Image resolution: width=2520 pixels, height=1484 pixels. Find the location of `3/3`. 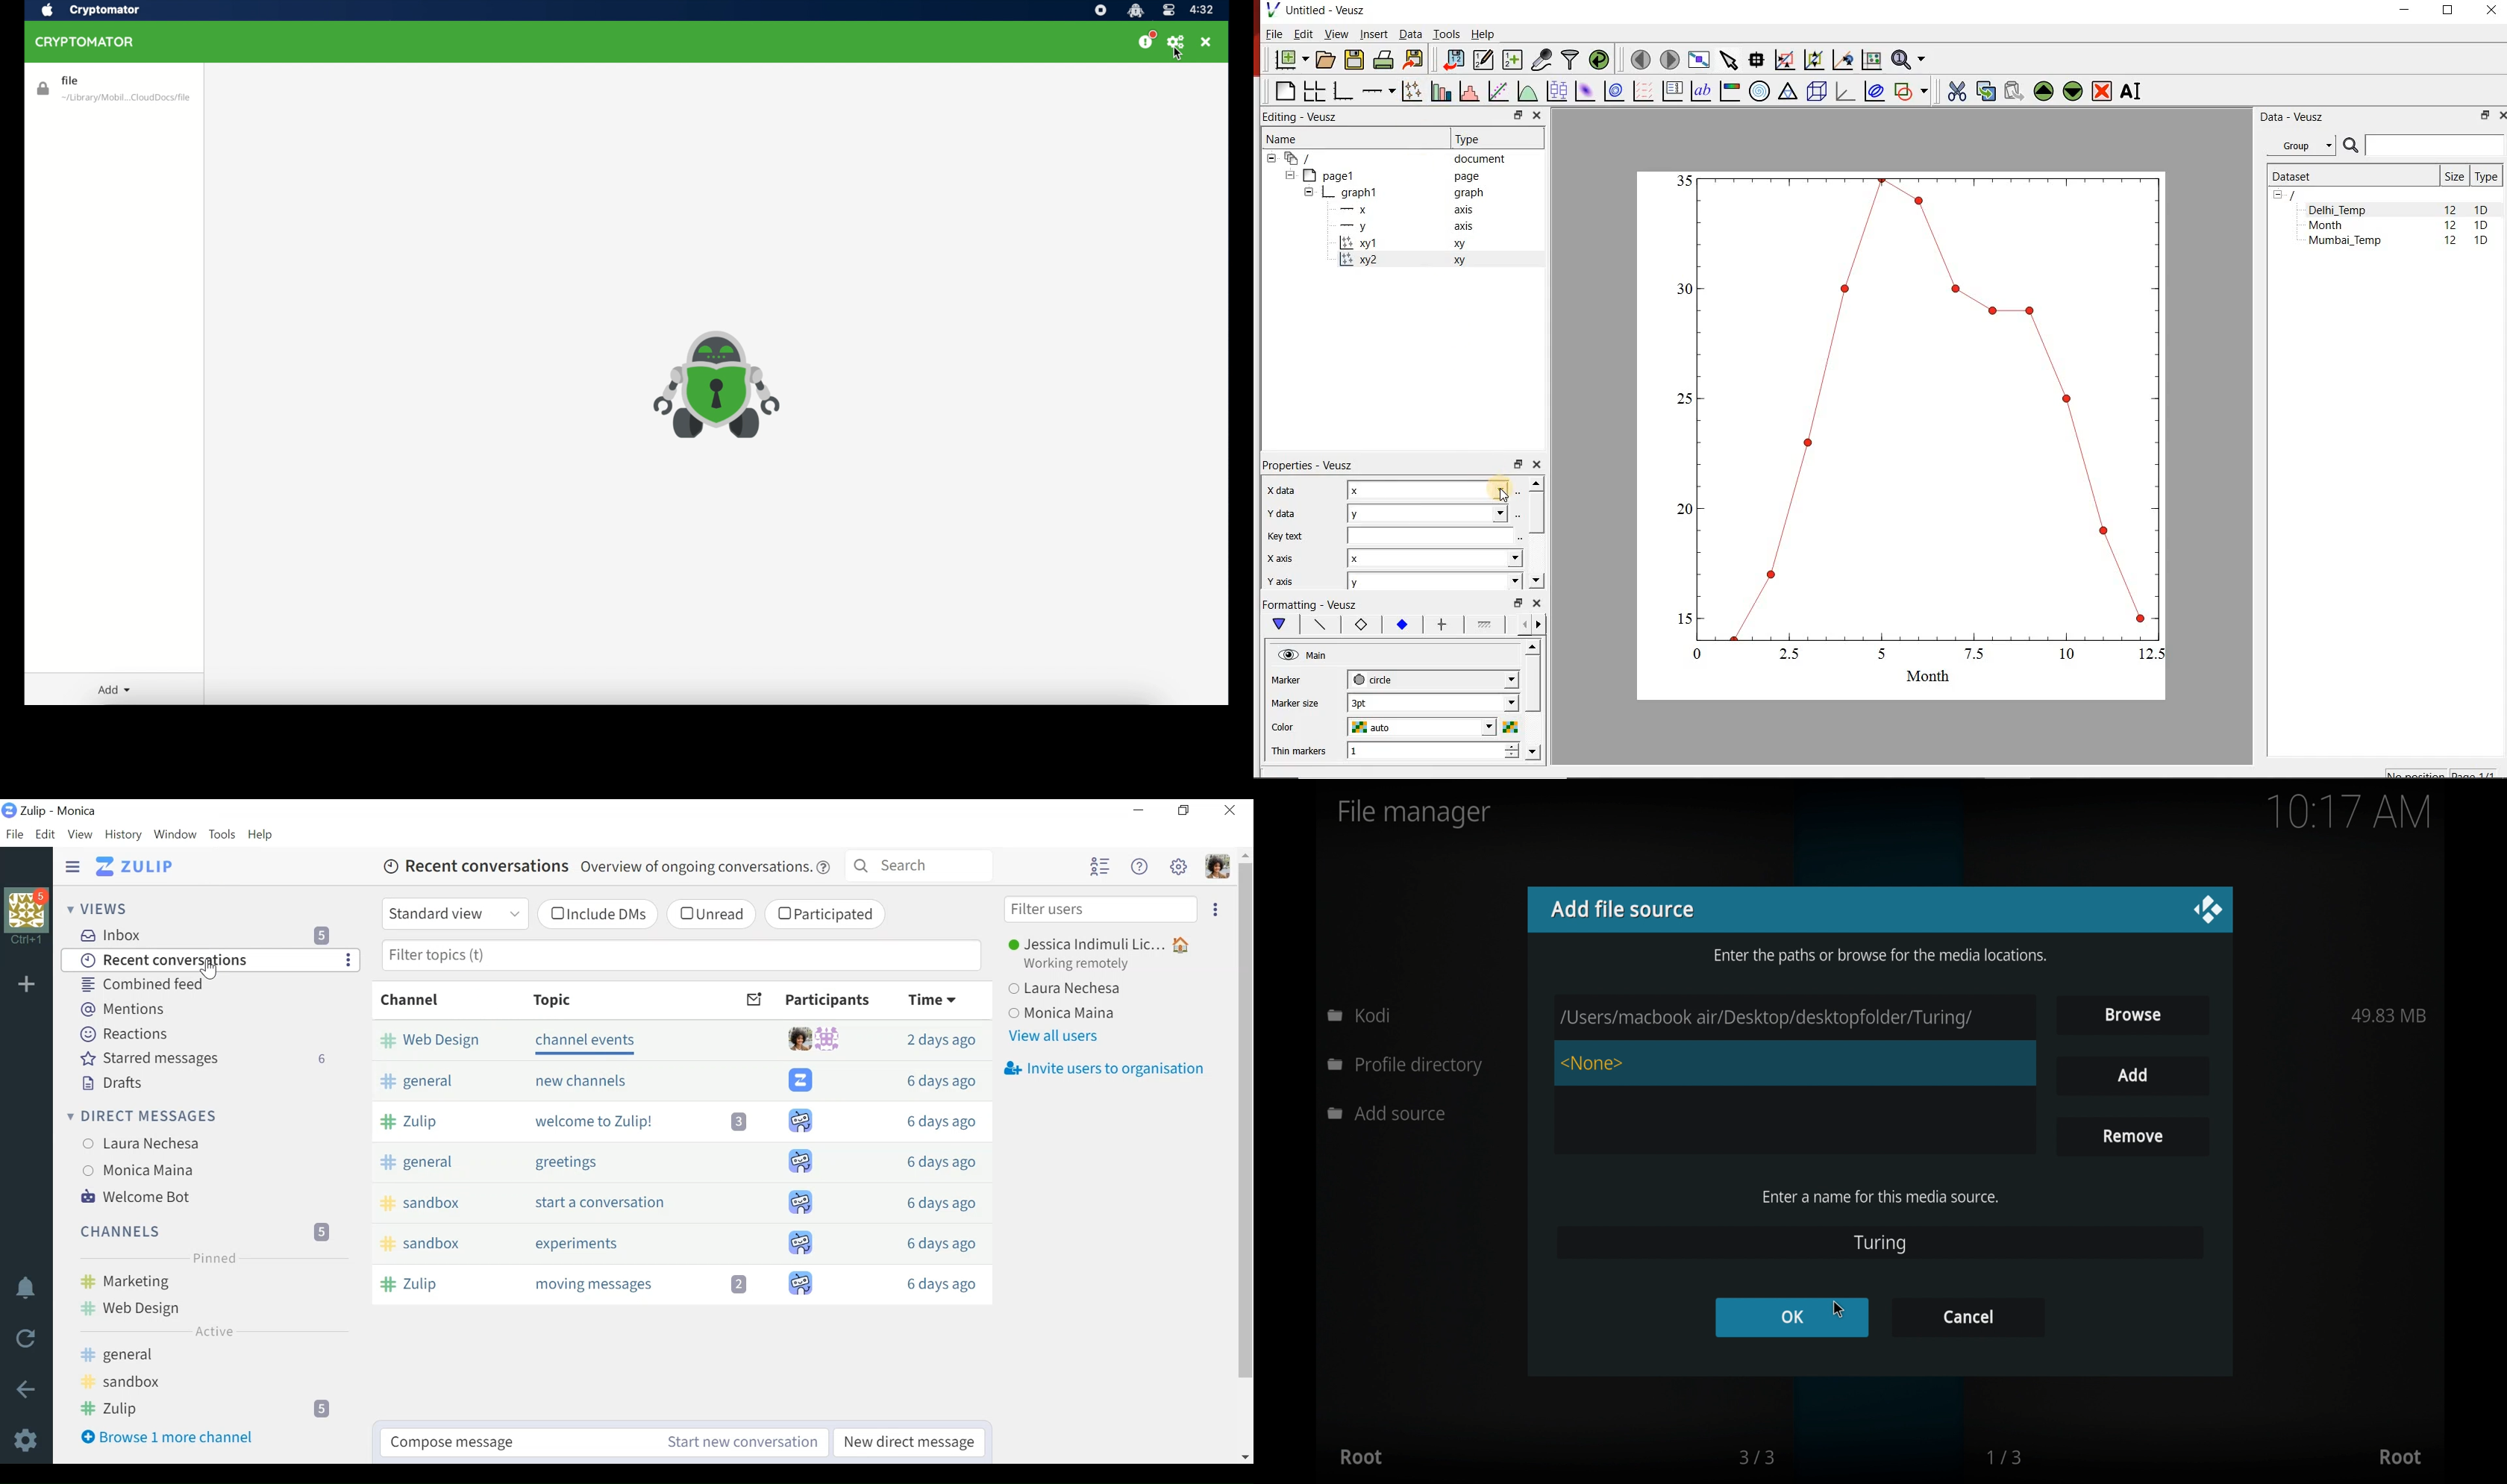

3/3 is located at coordinates (1756, 1457).